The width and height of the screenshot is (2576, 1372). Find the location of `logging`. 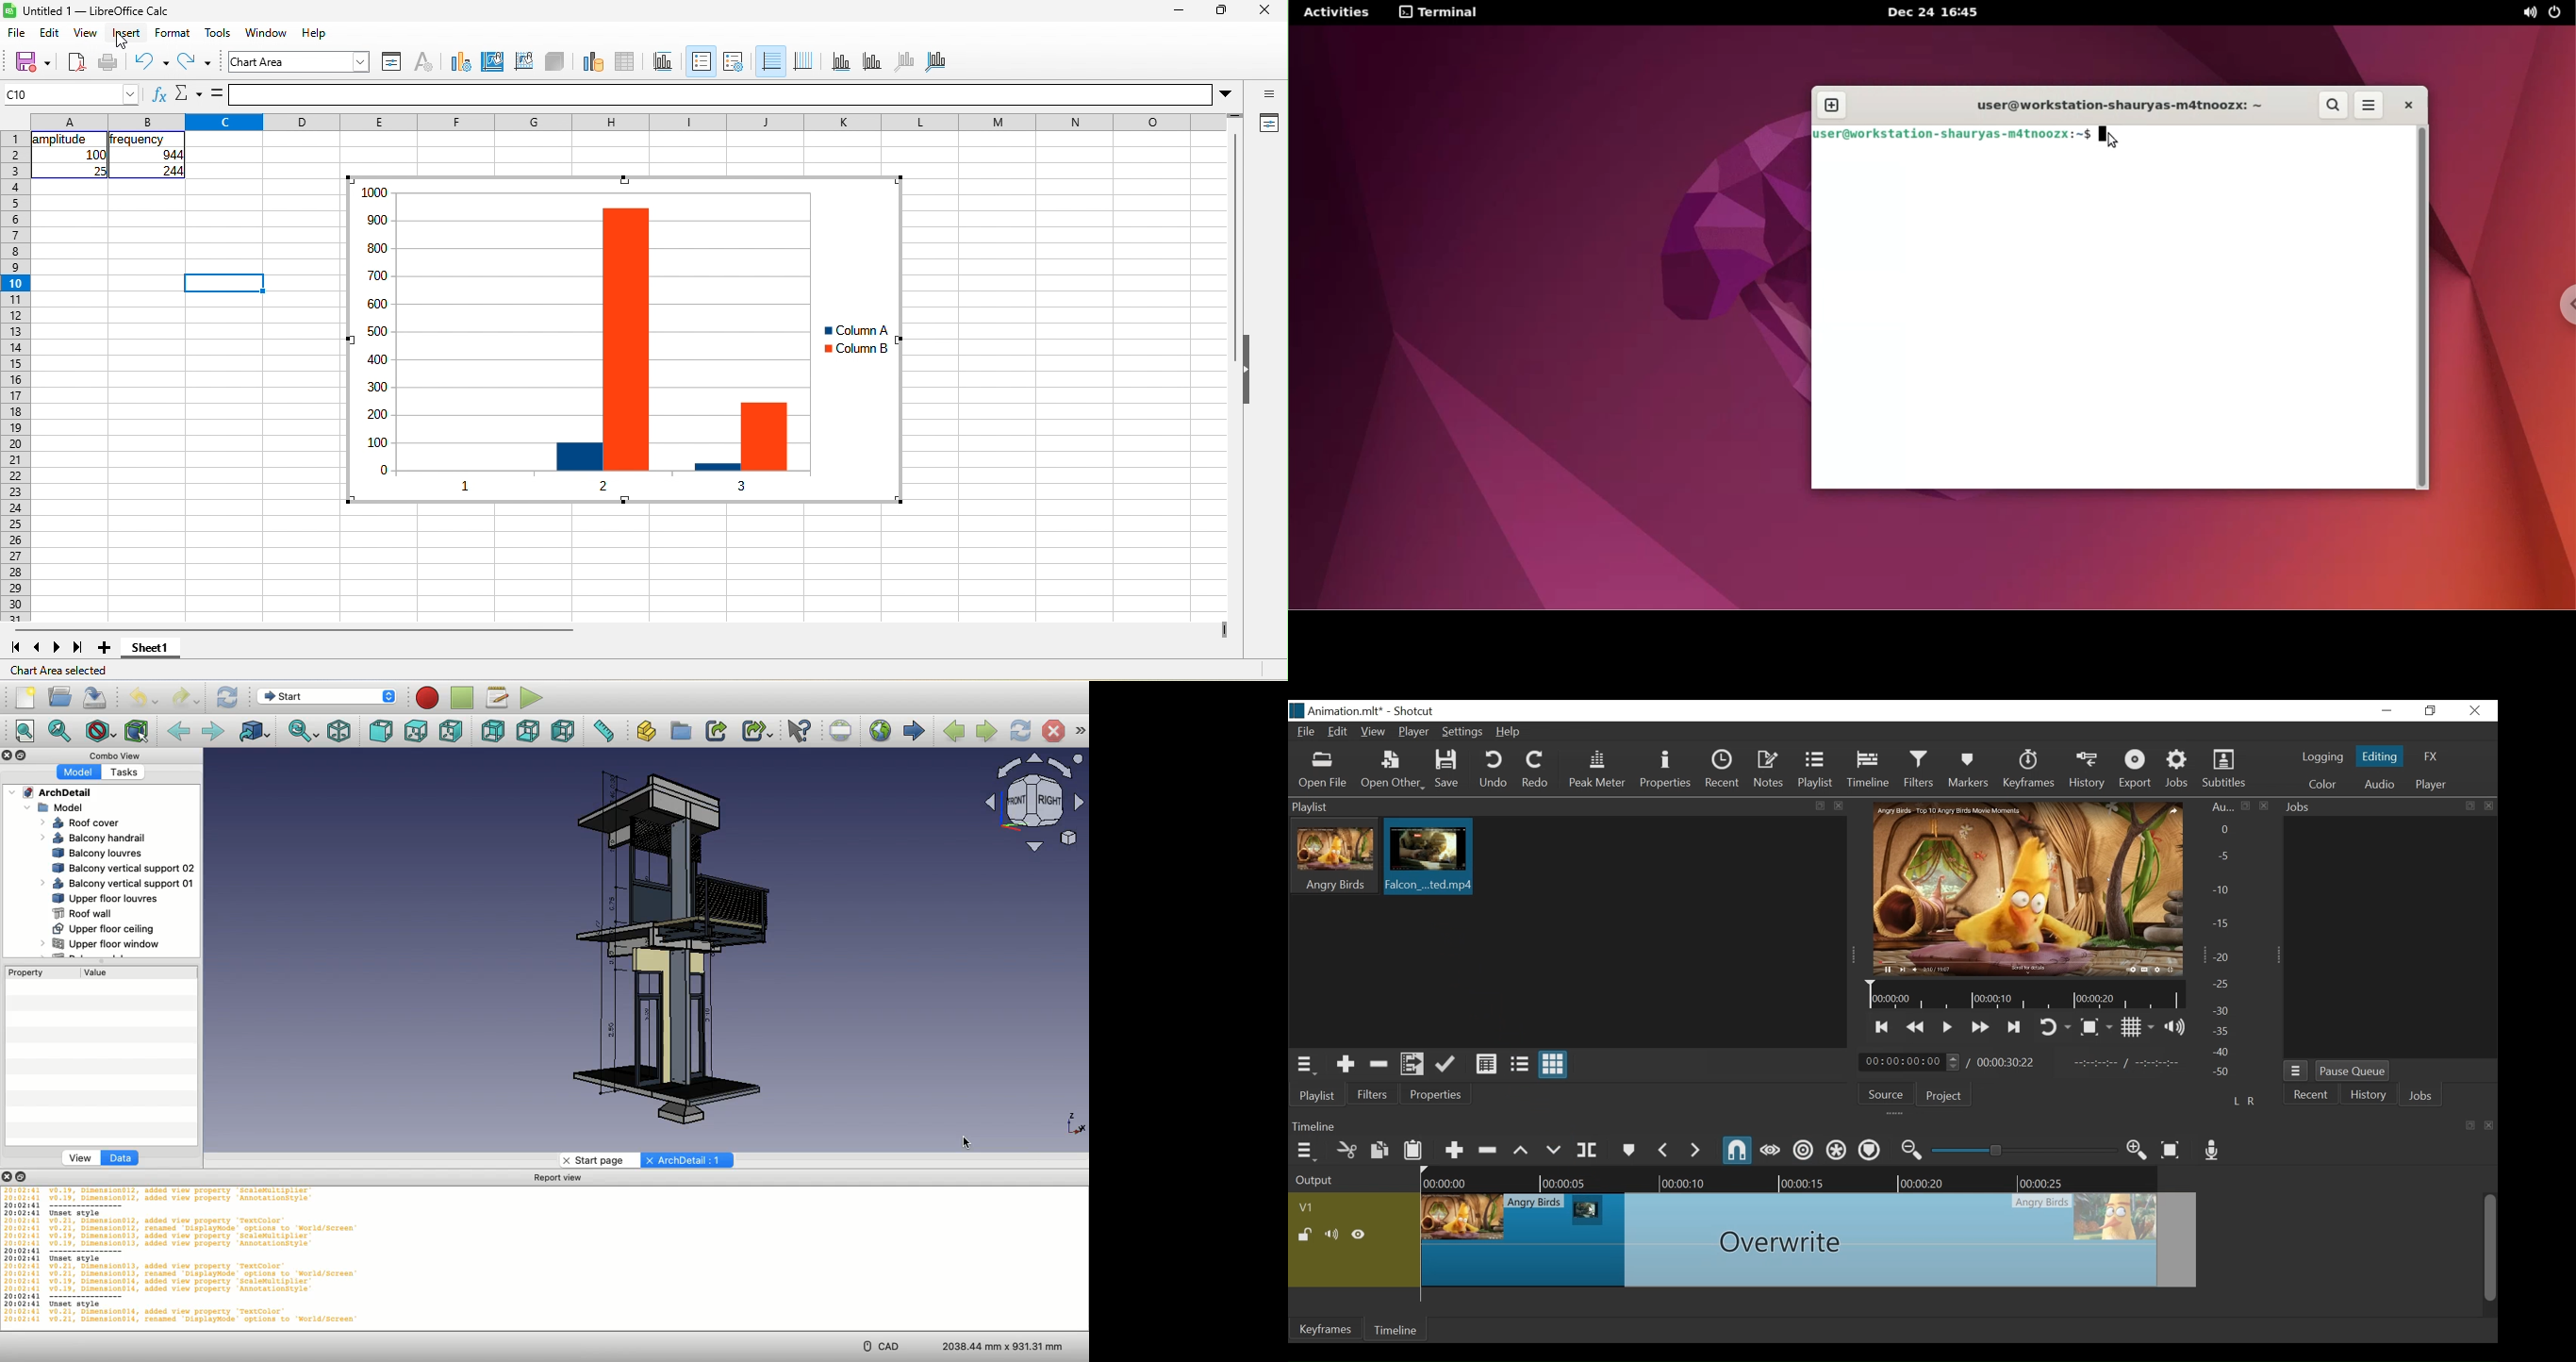

logging is located at coordinates (2322, 758).